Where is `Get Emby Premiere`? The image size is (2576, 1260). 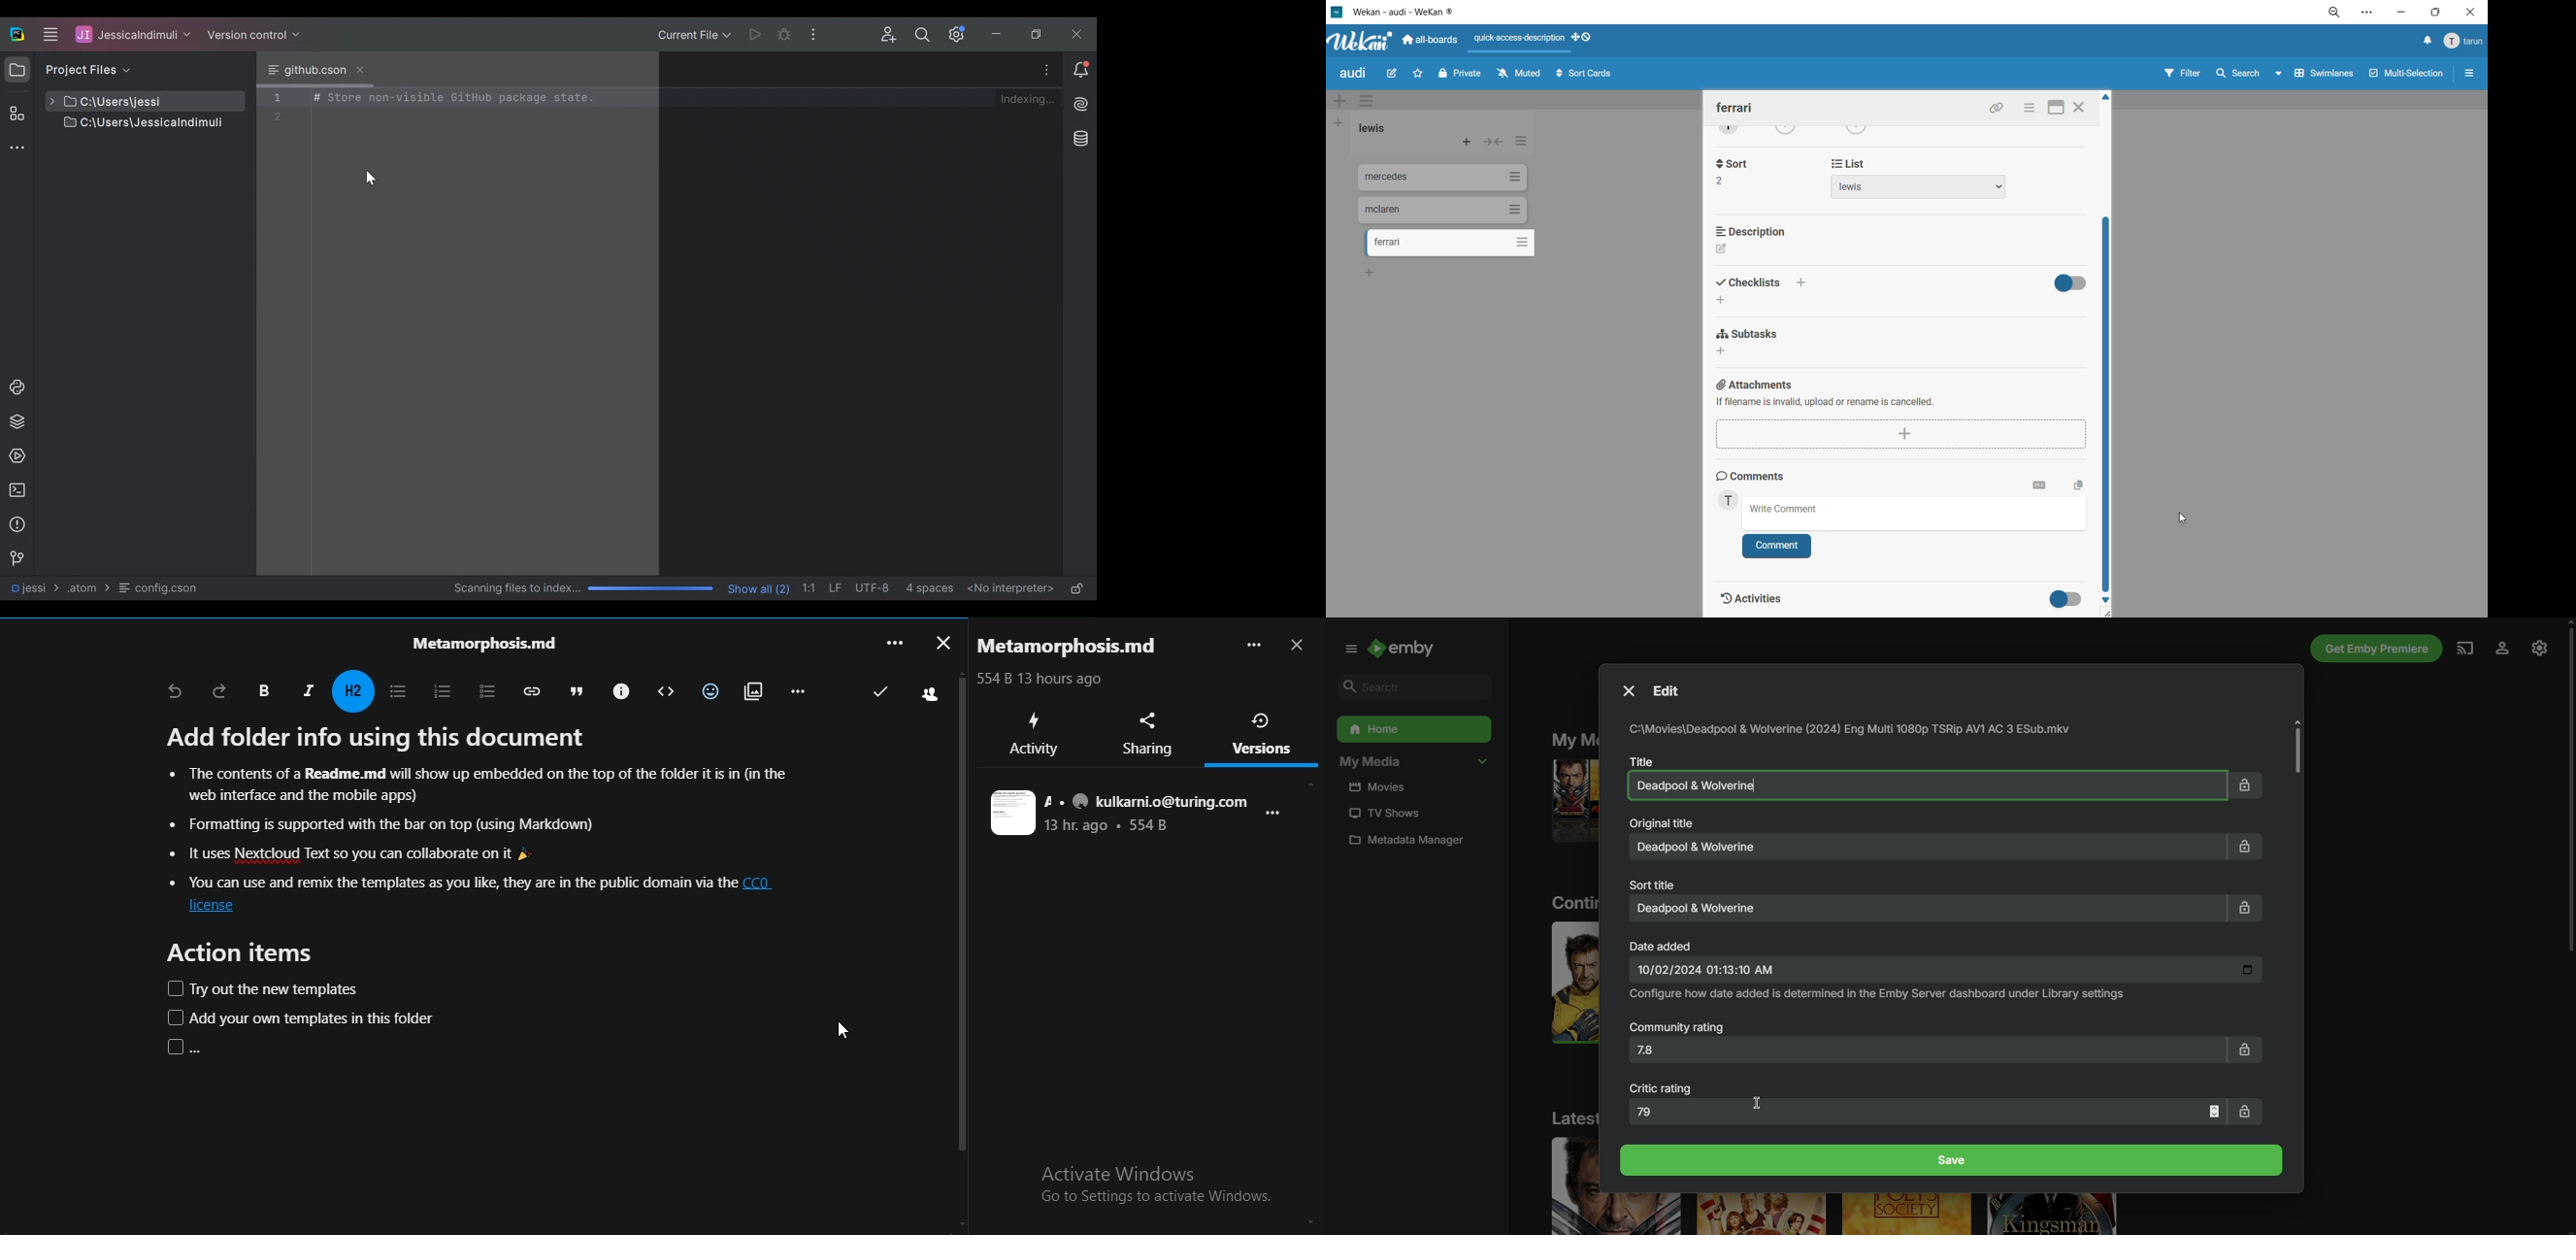
Get Emby Premiere is located at coordinates (2374, 649).